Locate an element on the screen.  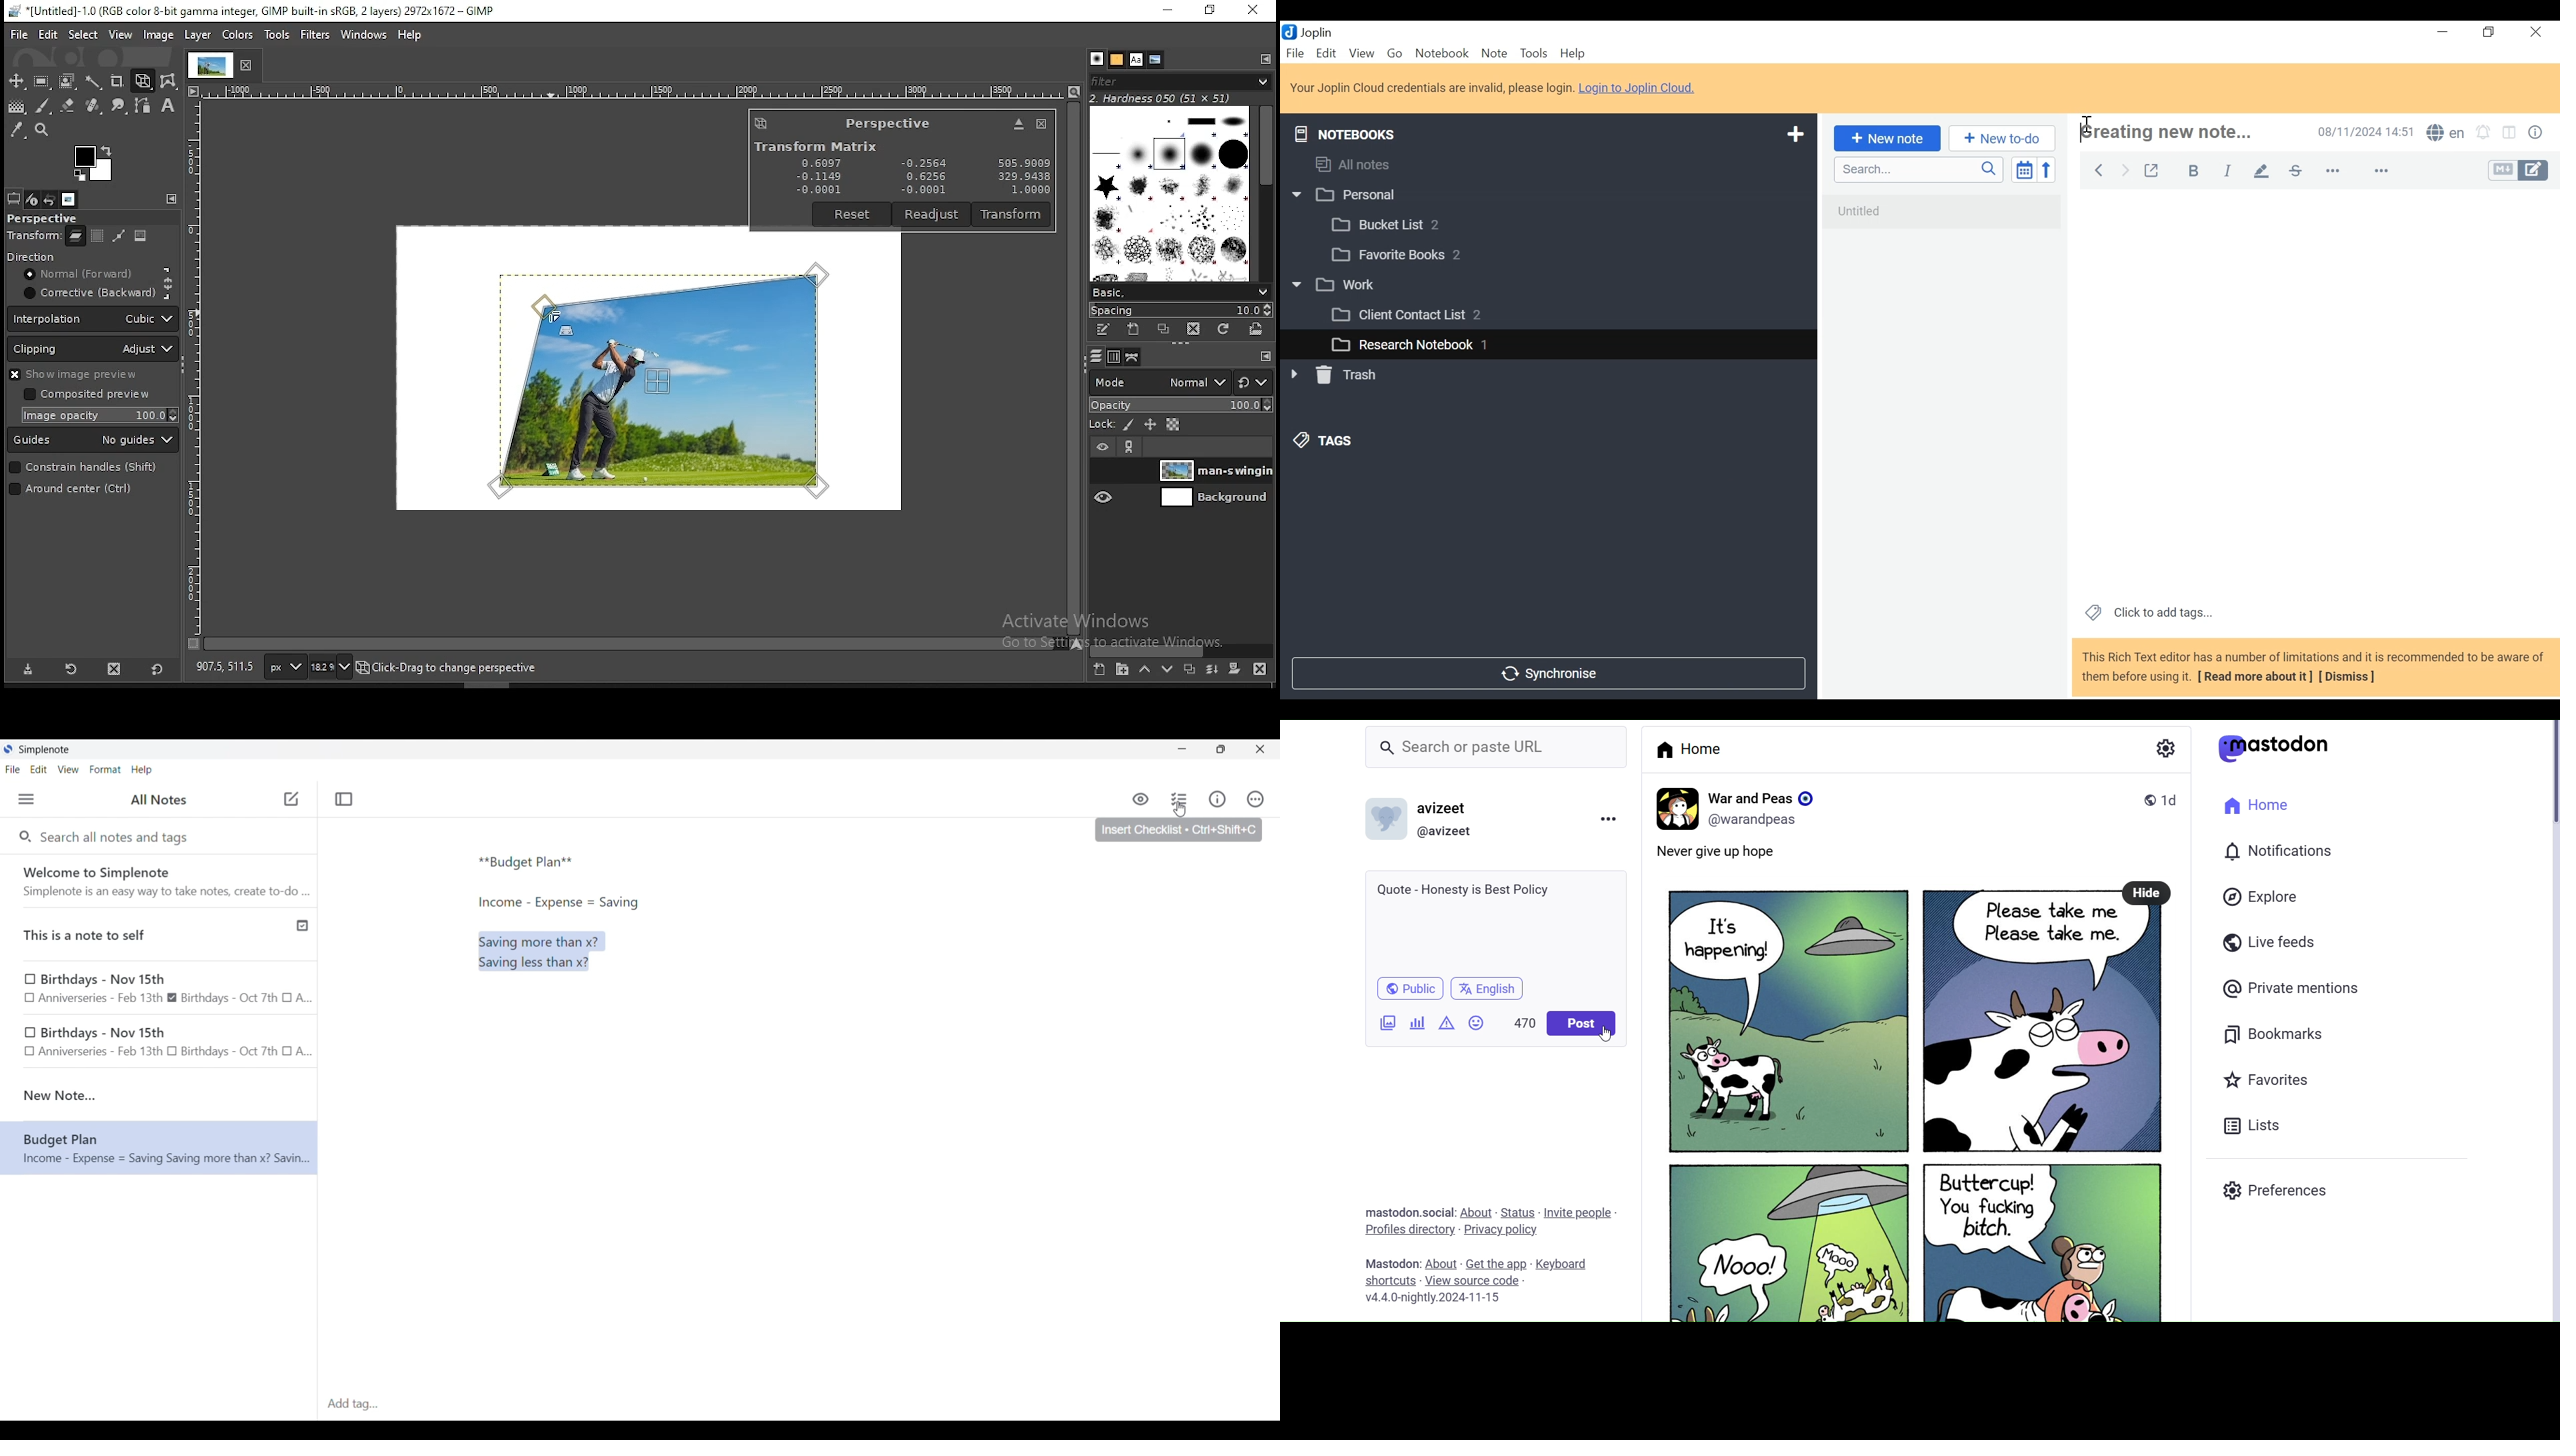
Toggle focus mode is located at coordinates (343, 799).